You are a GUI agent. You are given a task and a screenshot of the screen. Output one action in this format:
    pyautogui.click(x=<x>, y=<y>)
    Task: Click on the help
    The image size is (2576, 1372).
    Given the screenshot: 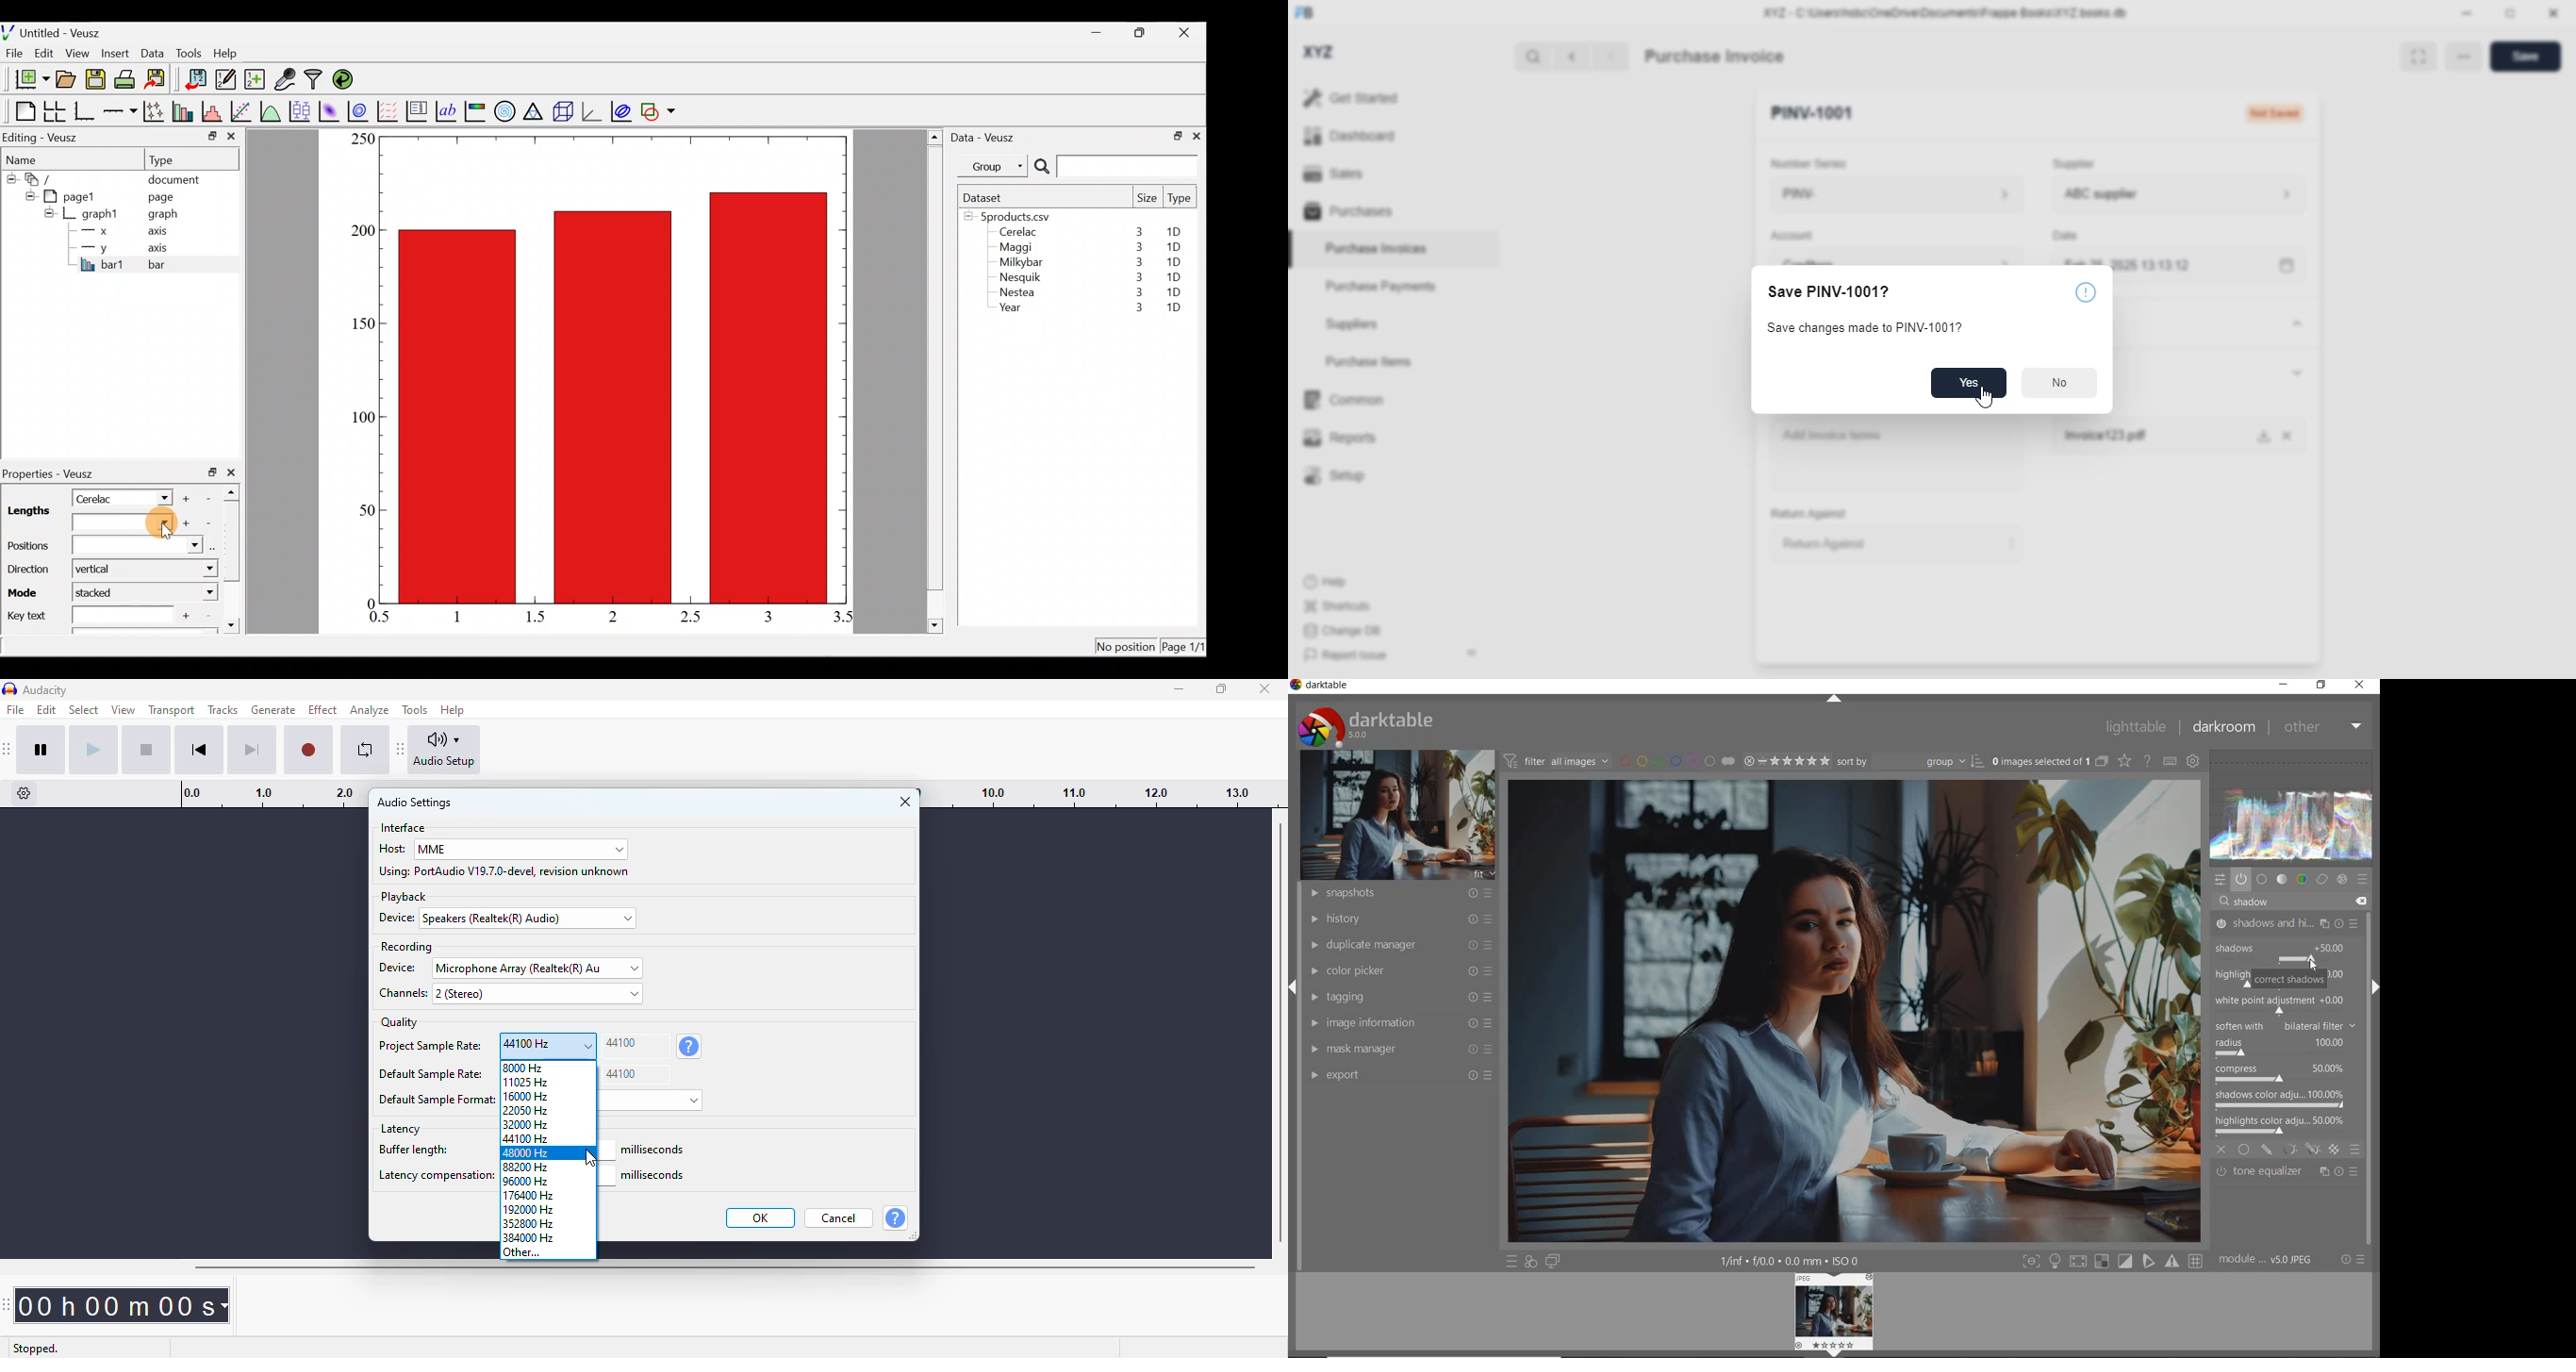 What is the action you would take?
    pyautogui.click(x=454, y=709)
    